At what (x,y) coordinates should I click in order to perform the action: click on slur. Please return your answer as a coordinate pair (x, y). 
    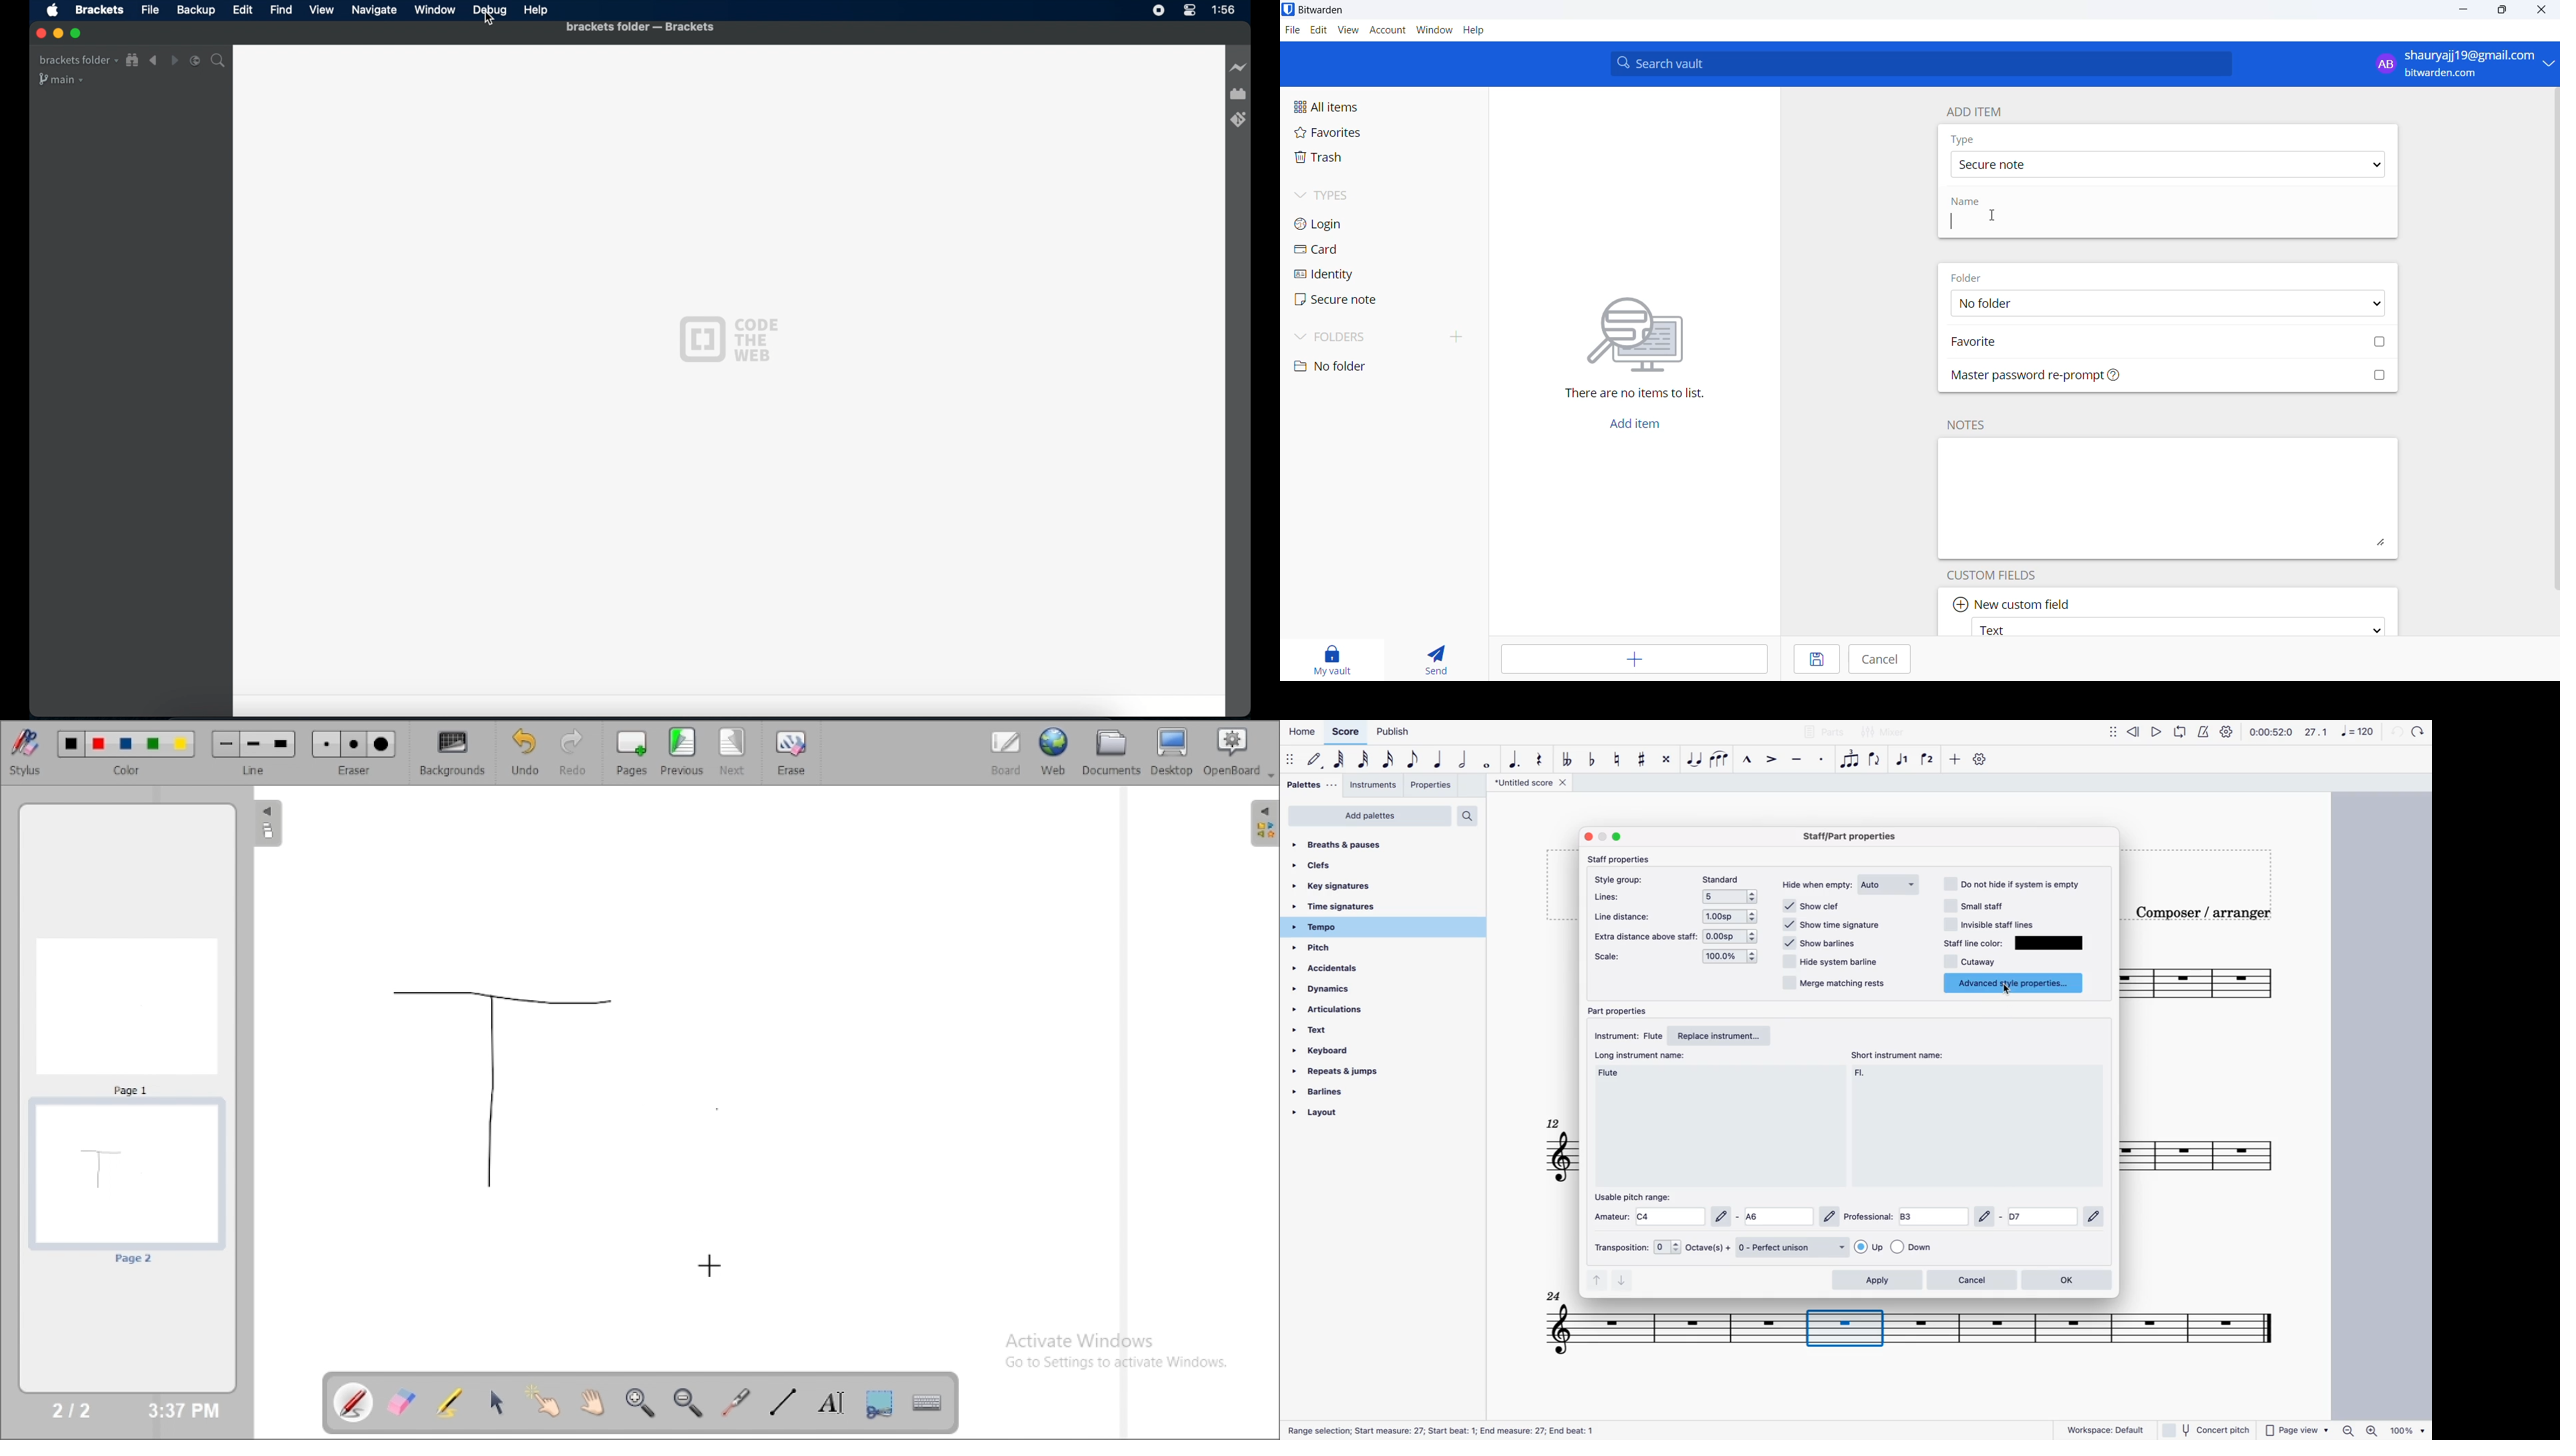
    Looking at the image, I should click on (1721, 760).